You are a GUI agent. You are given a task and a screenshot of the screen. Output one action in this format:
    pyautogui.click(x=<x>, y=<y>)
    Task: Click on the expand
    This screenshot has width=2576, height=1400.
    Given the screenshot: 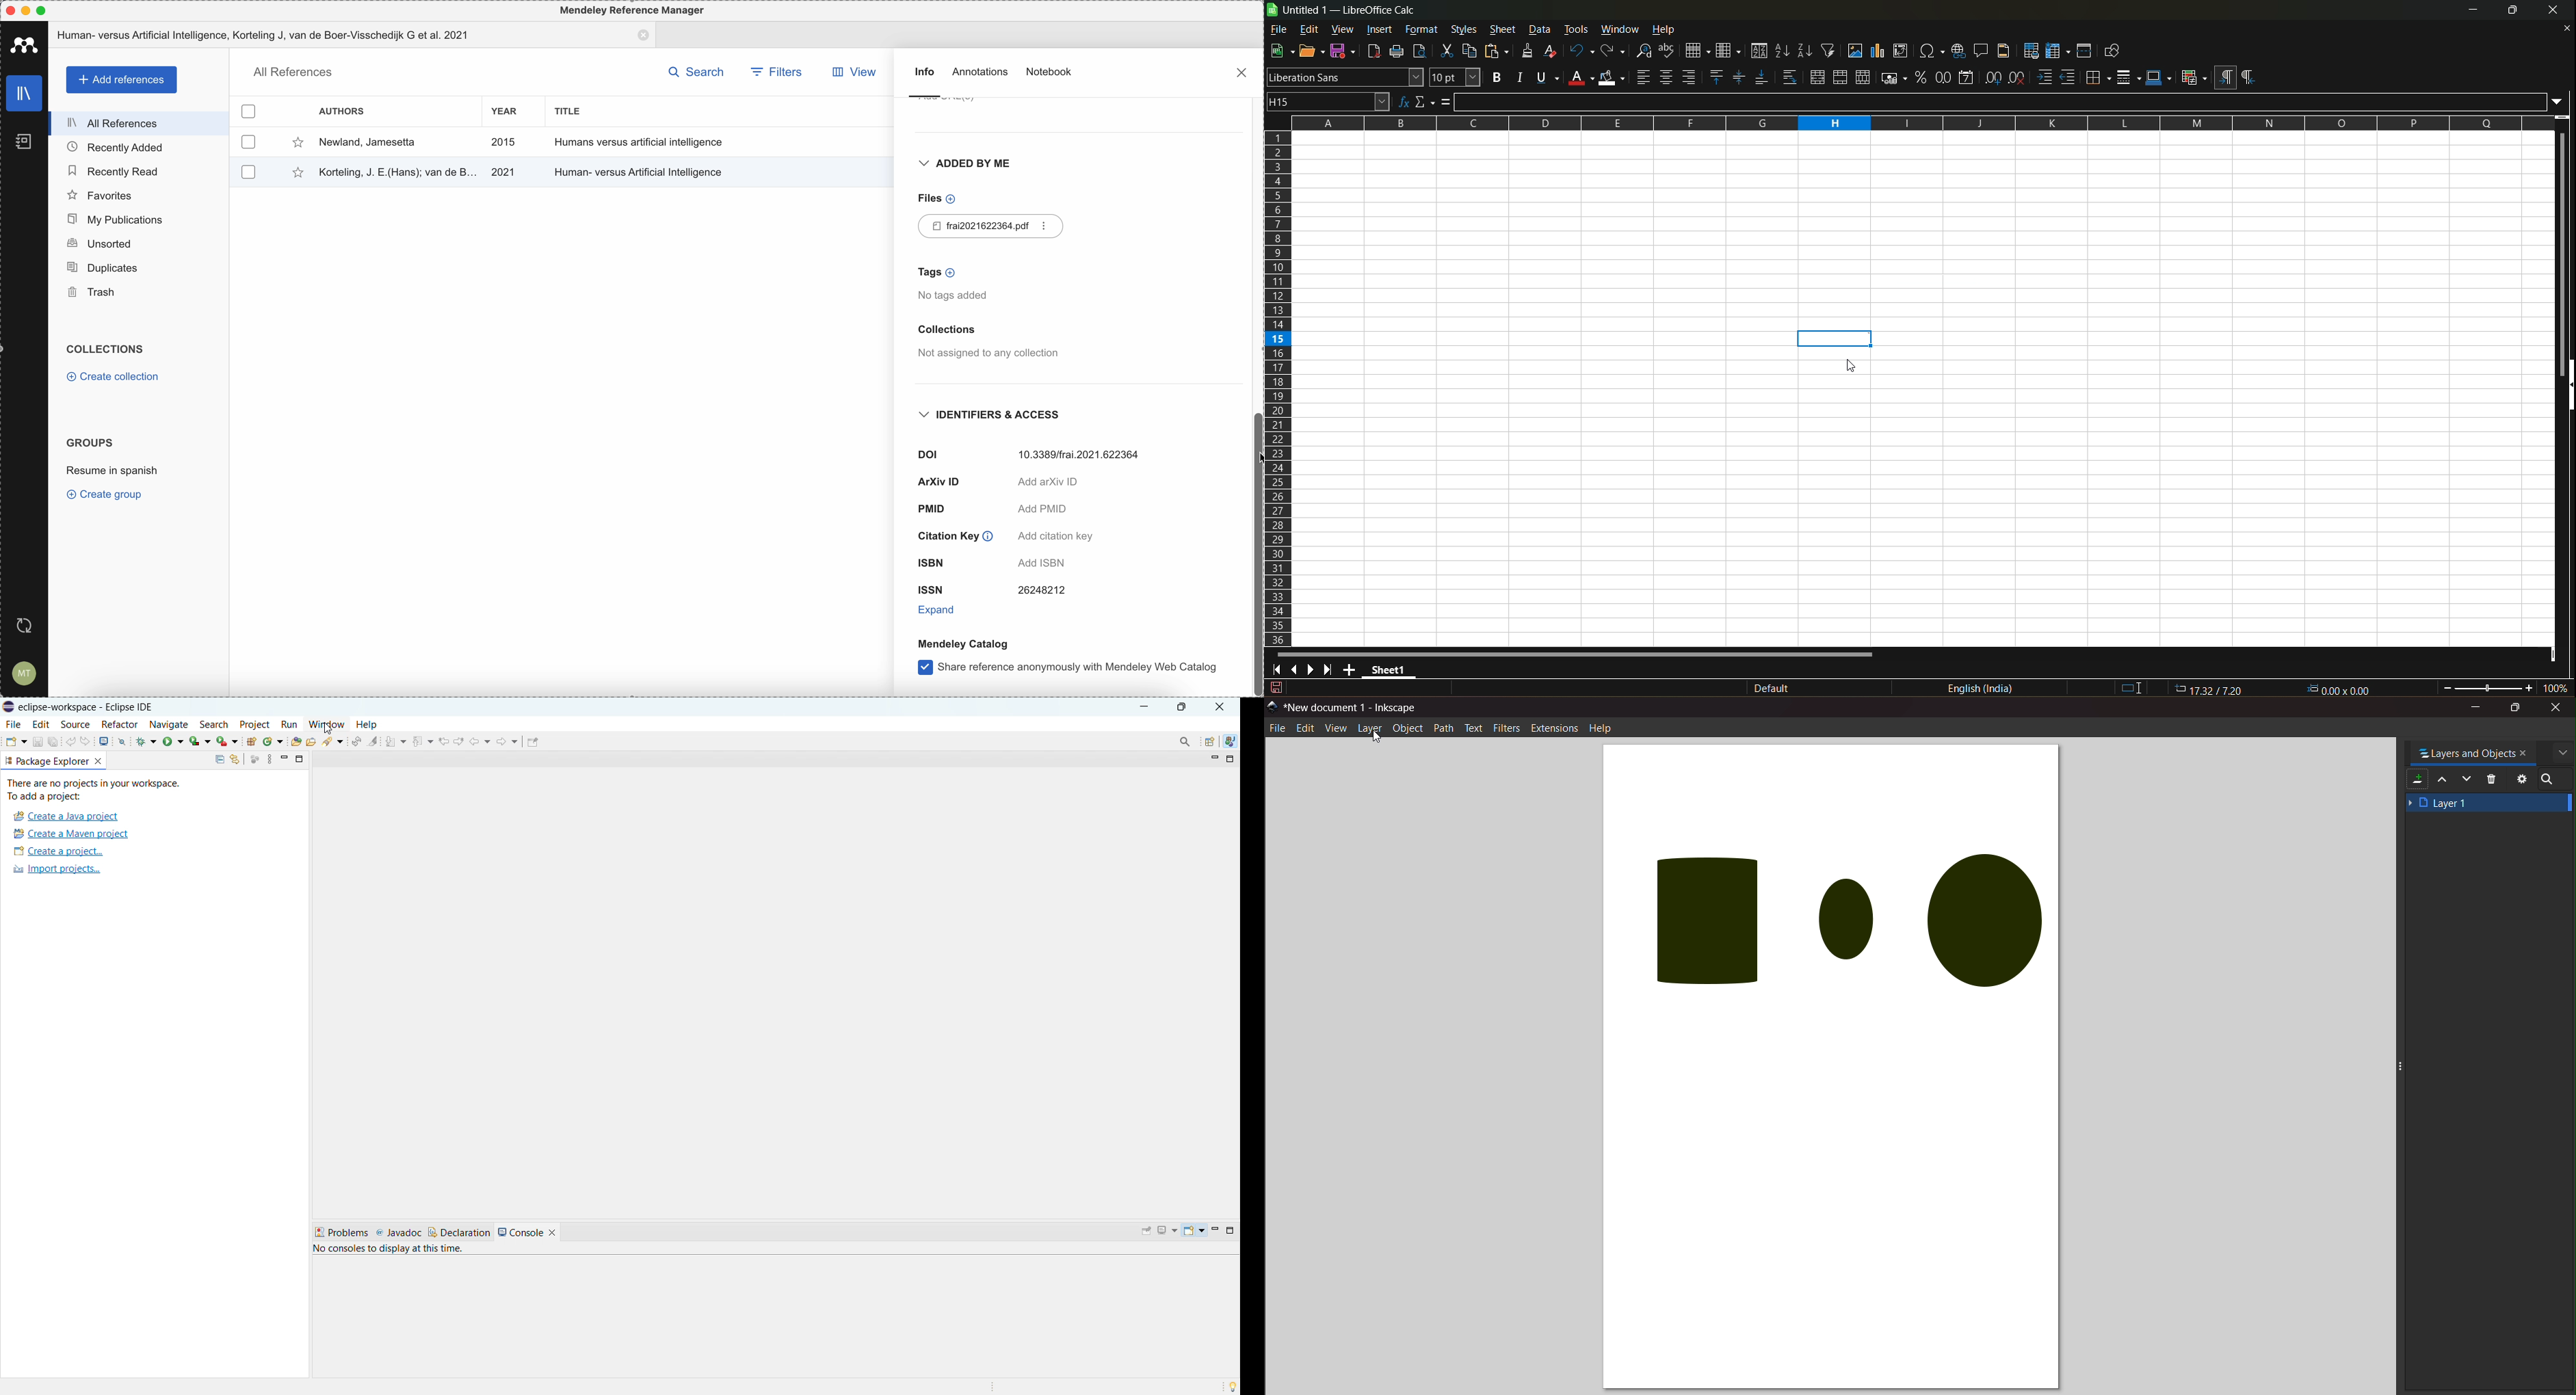 What is the action you would take?
    pyautogui.click(x=2563, y=1064)
    